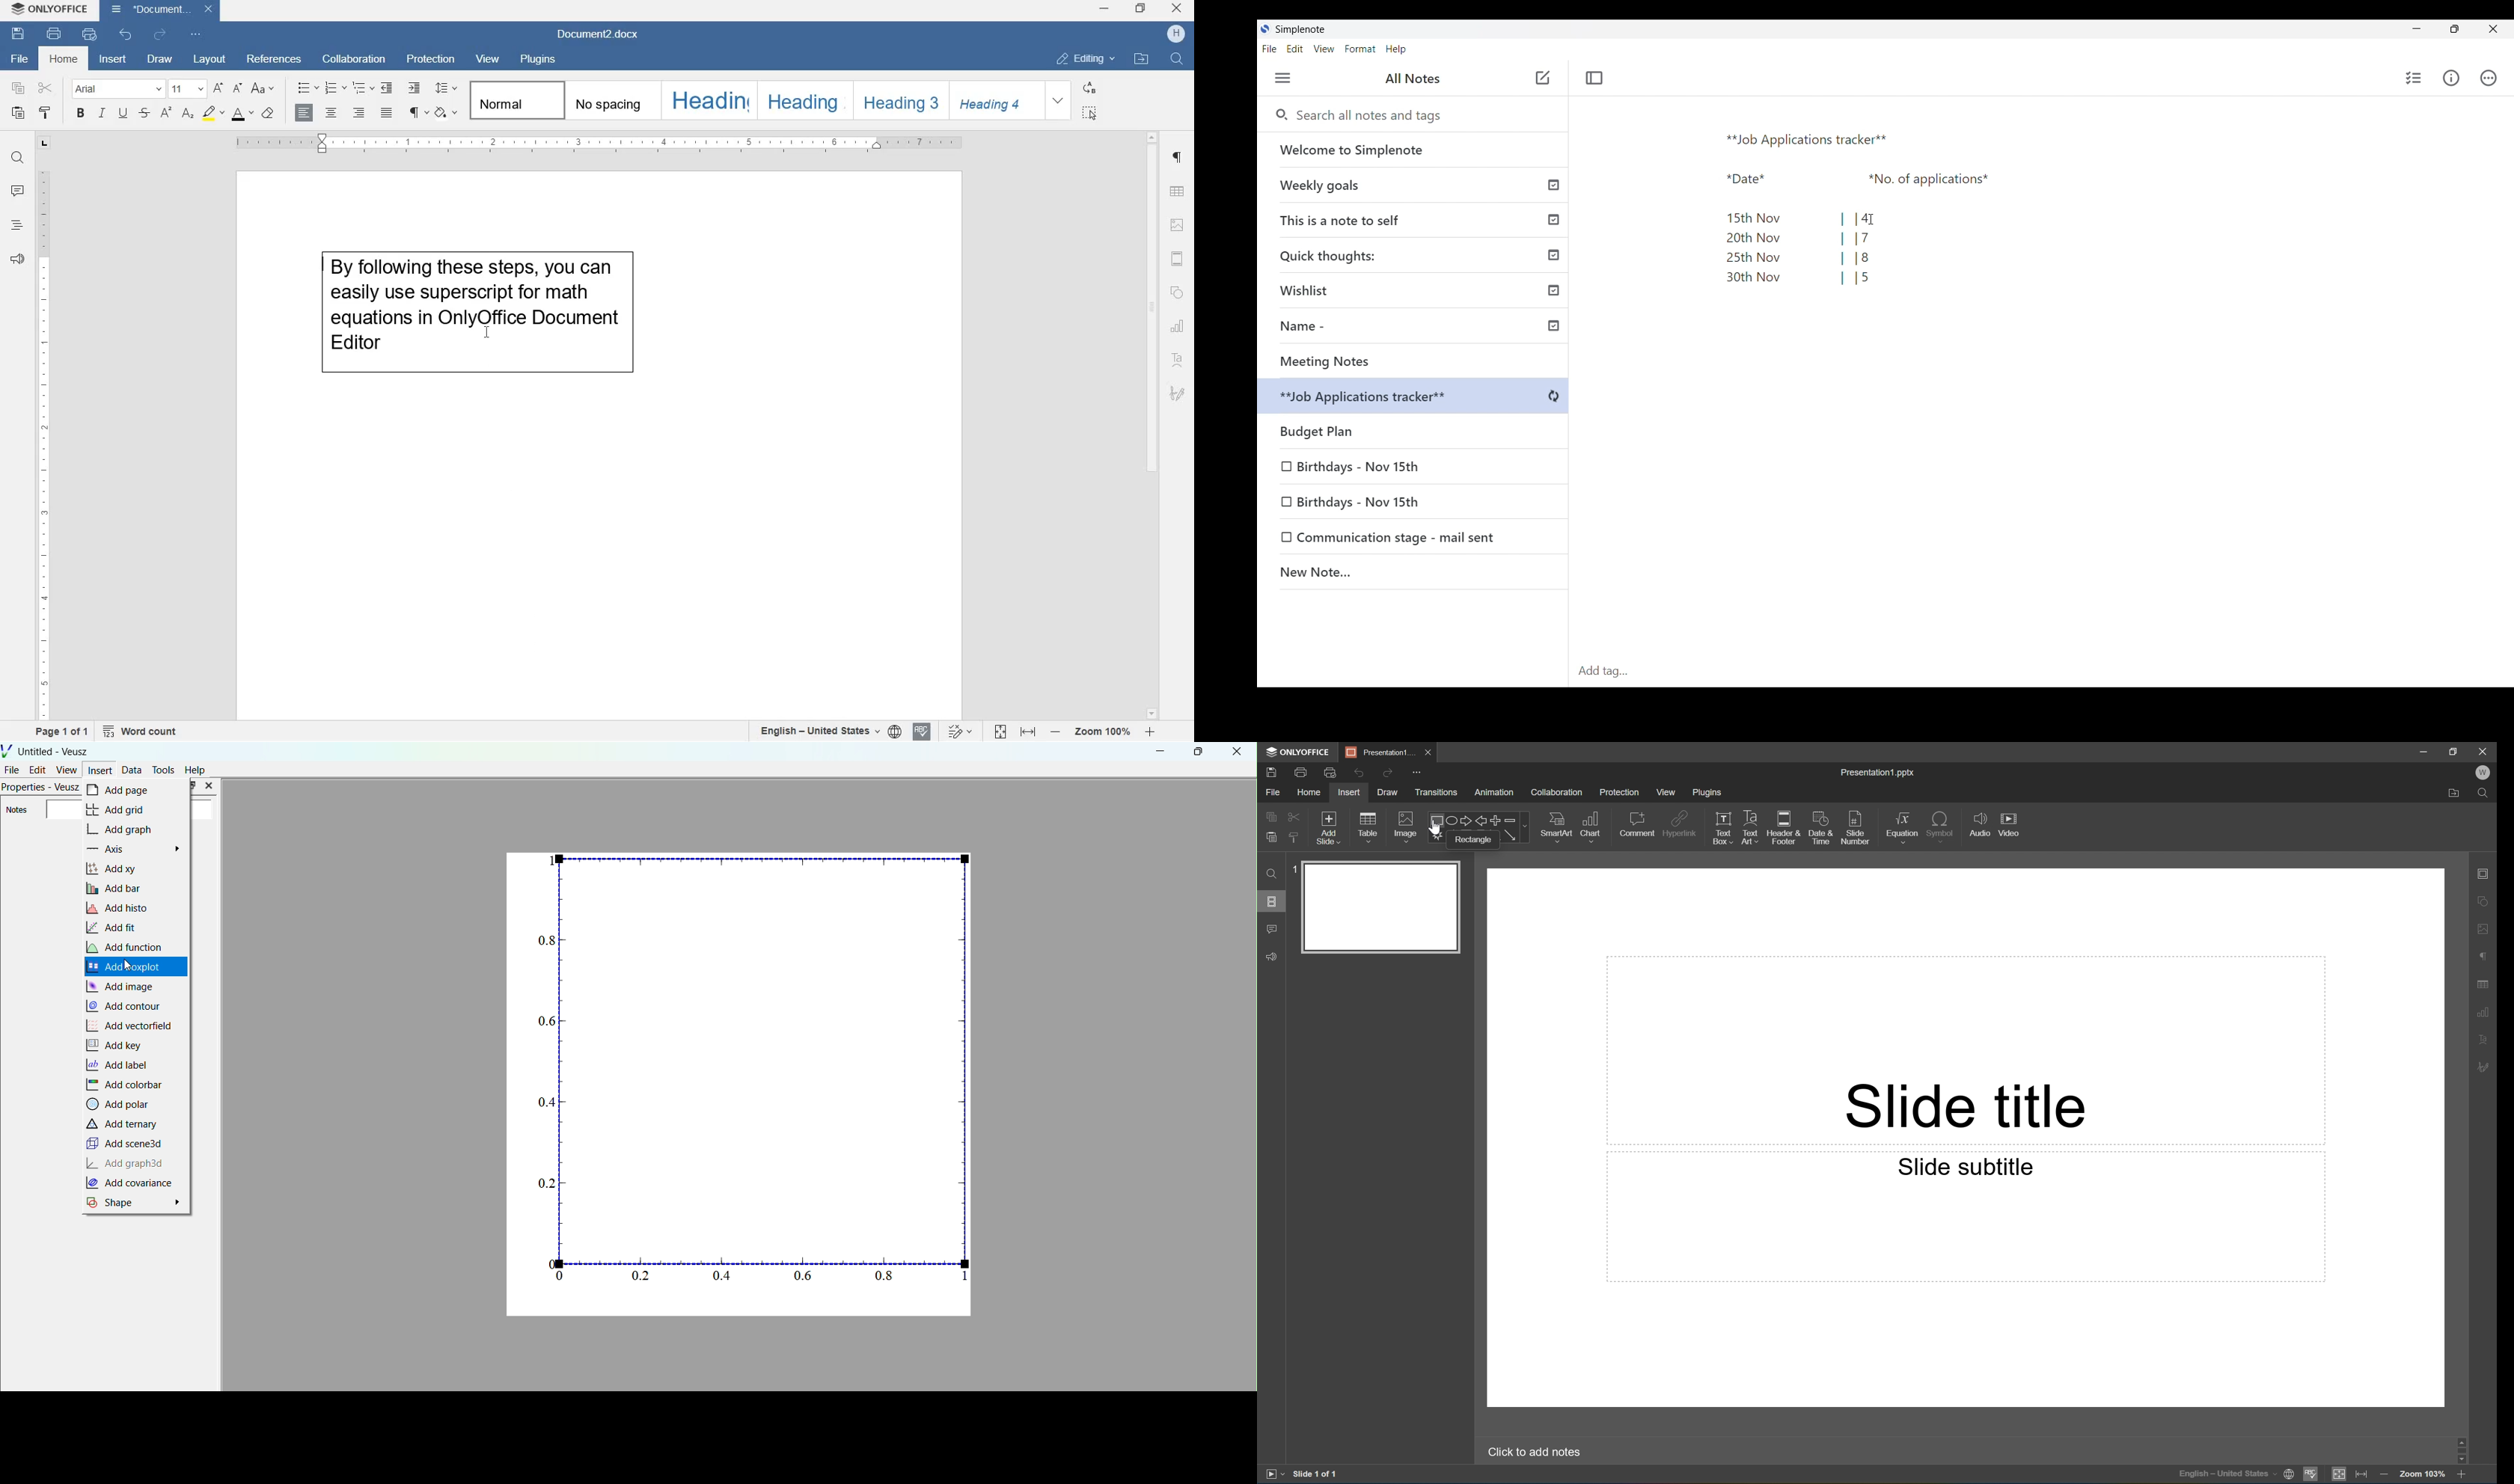 The width and height of the screenshot is (2520, 1484). I want to click on Welcome to Simplenote, so click(1413, 150).